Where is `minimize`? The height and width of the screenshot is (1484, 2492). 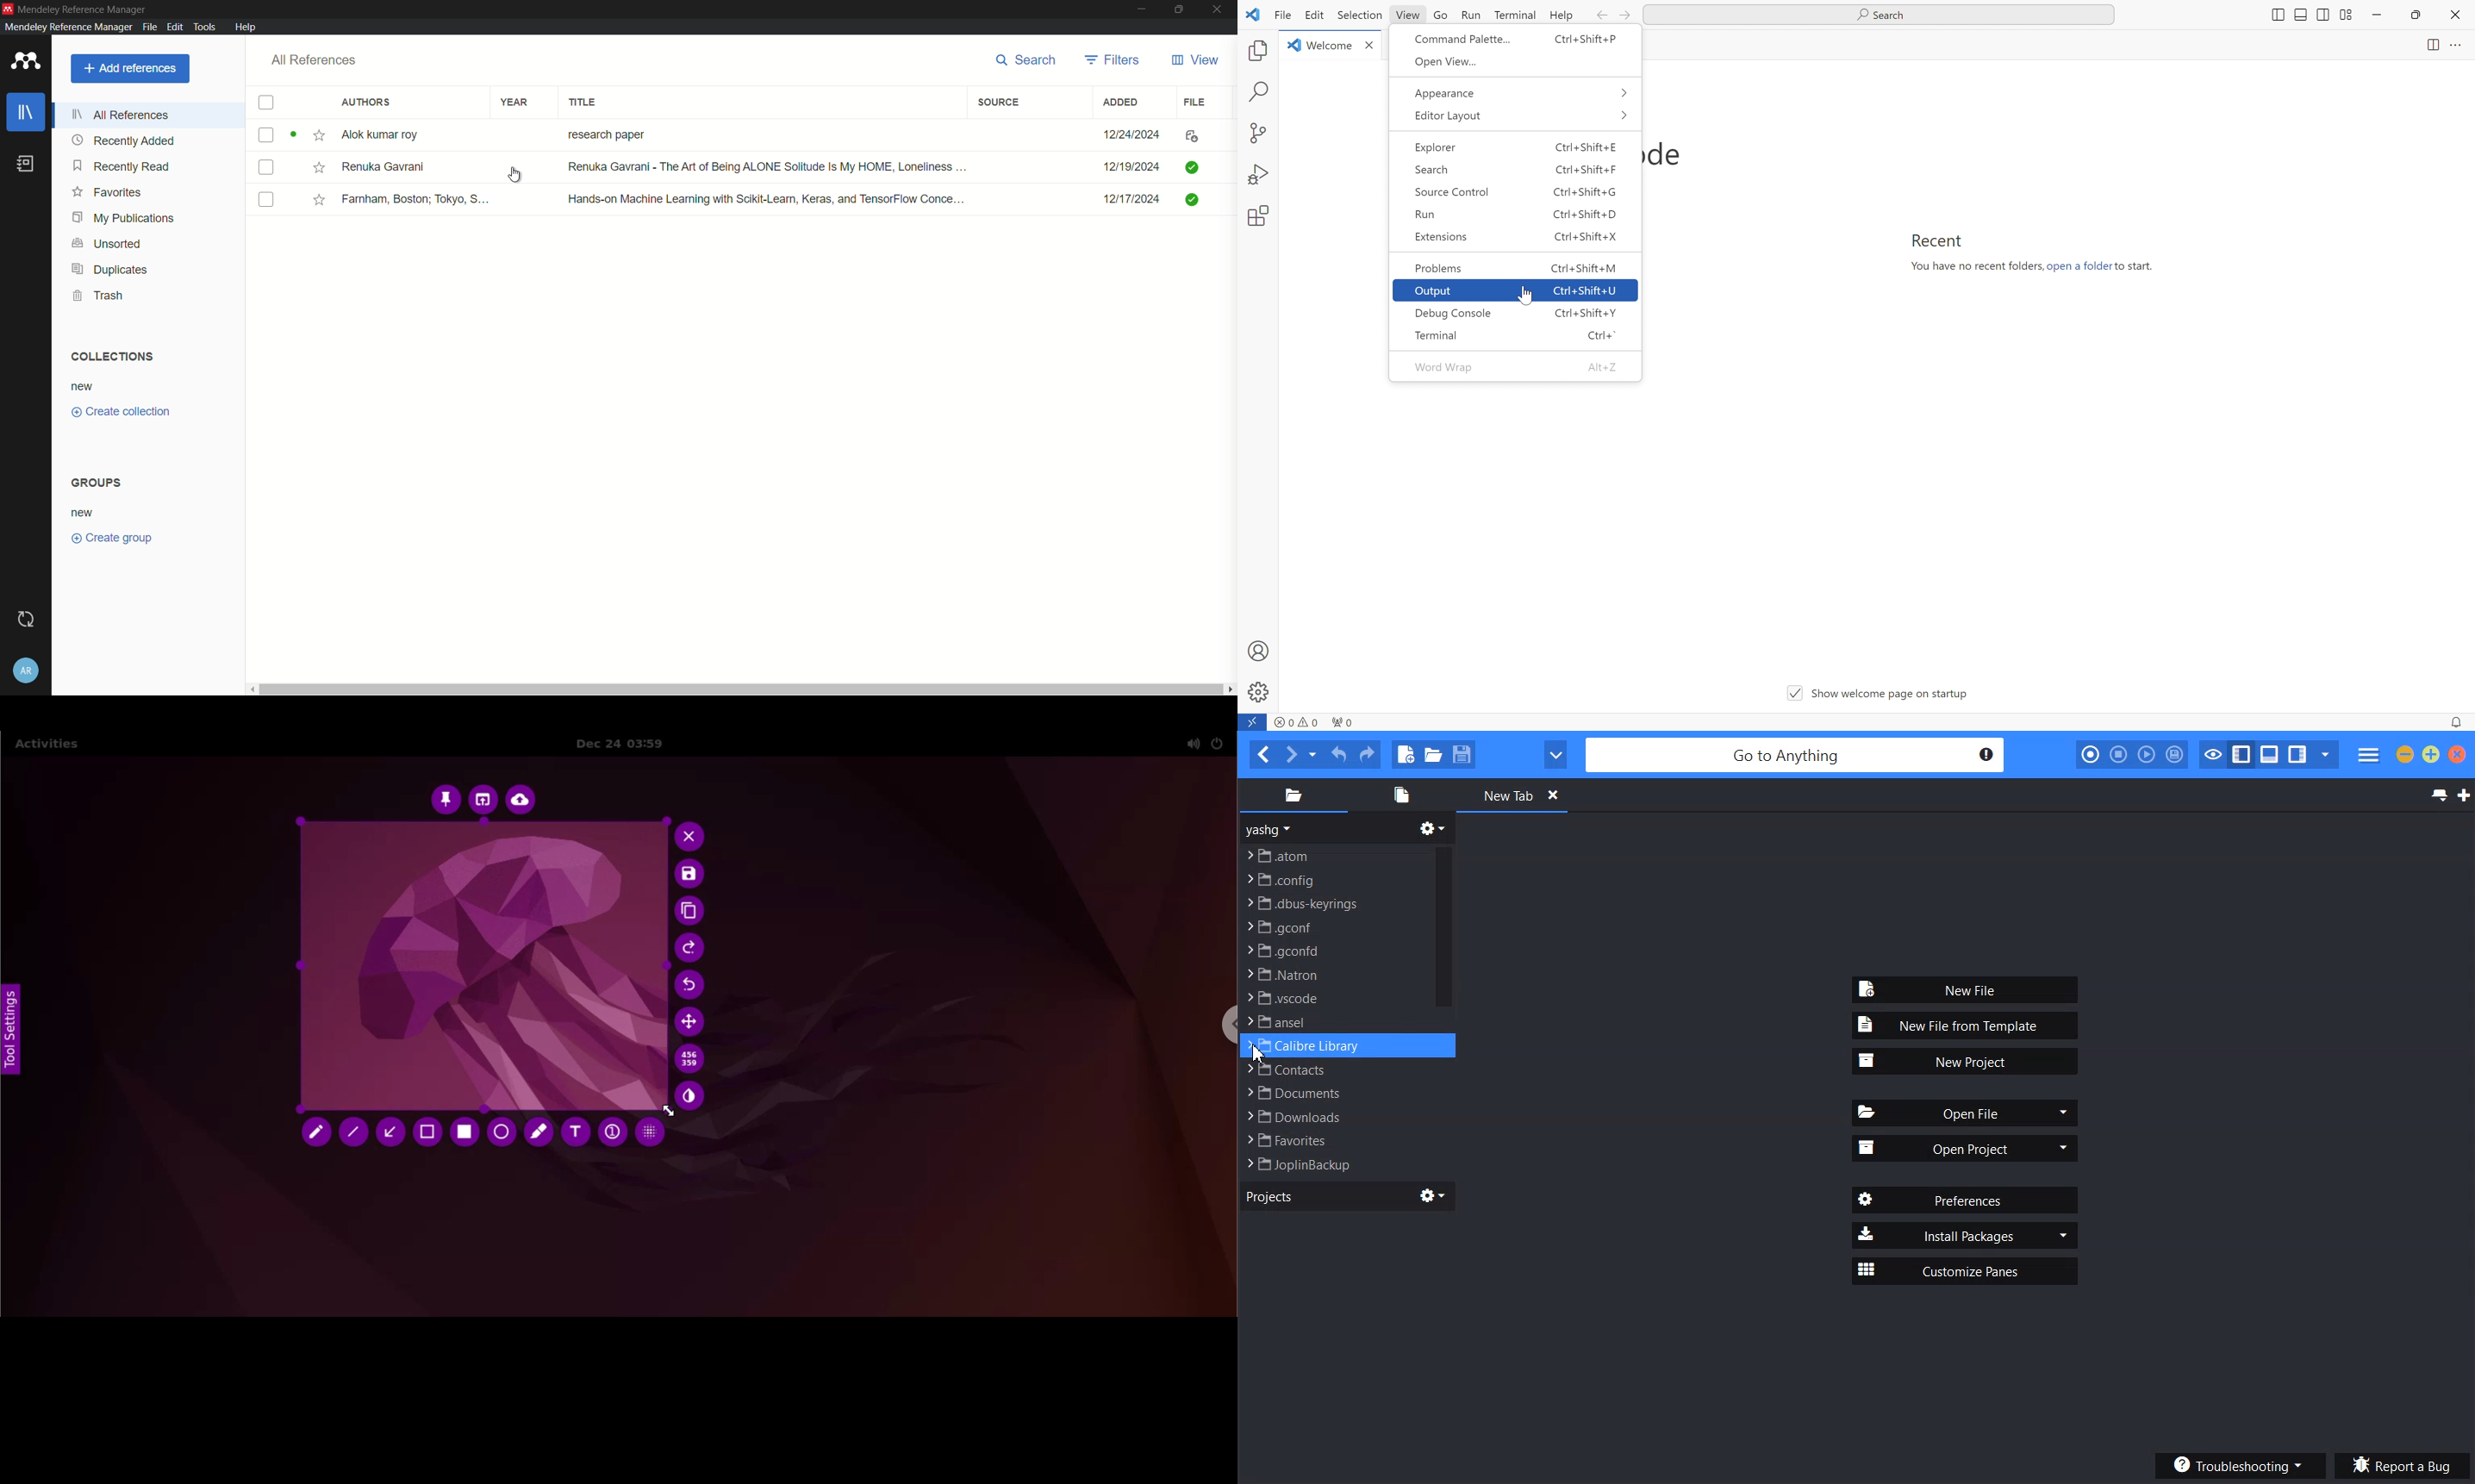
minimize is located at coordinates (1140, 10).